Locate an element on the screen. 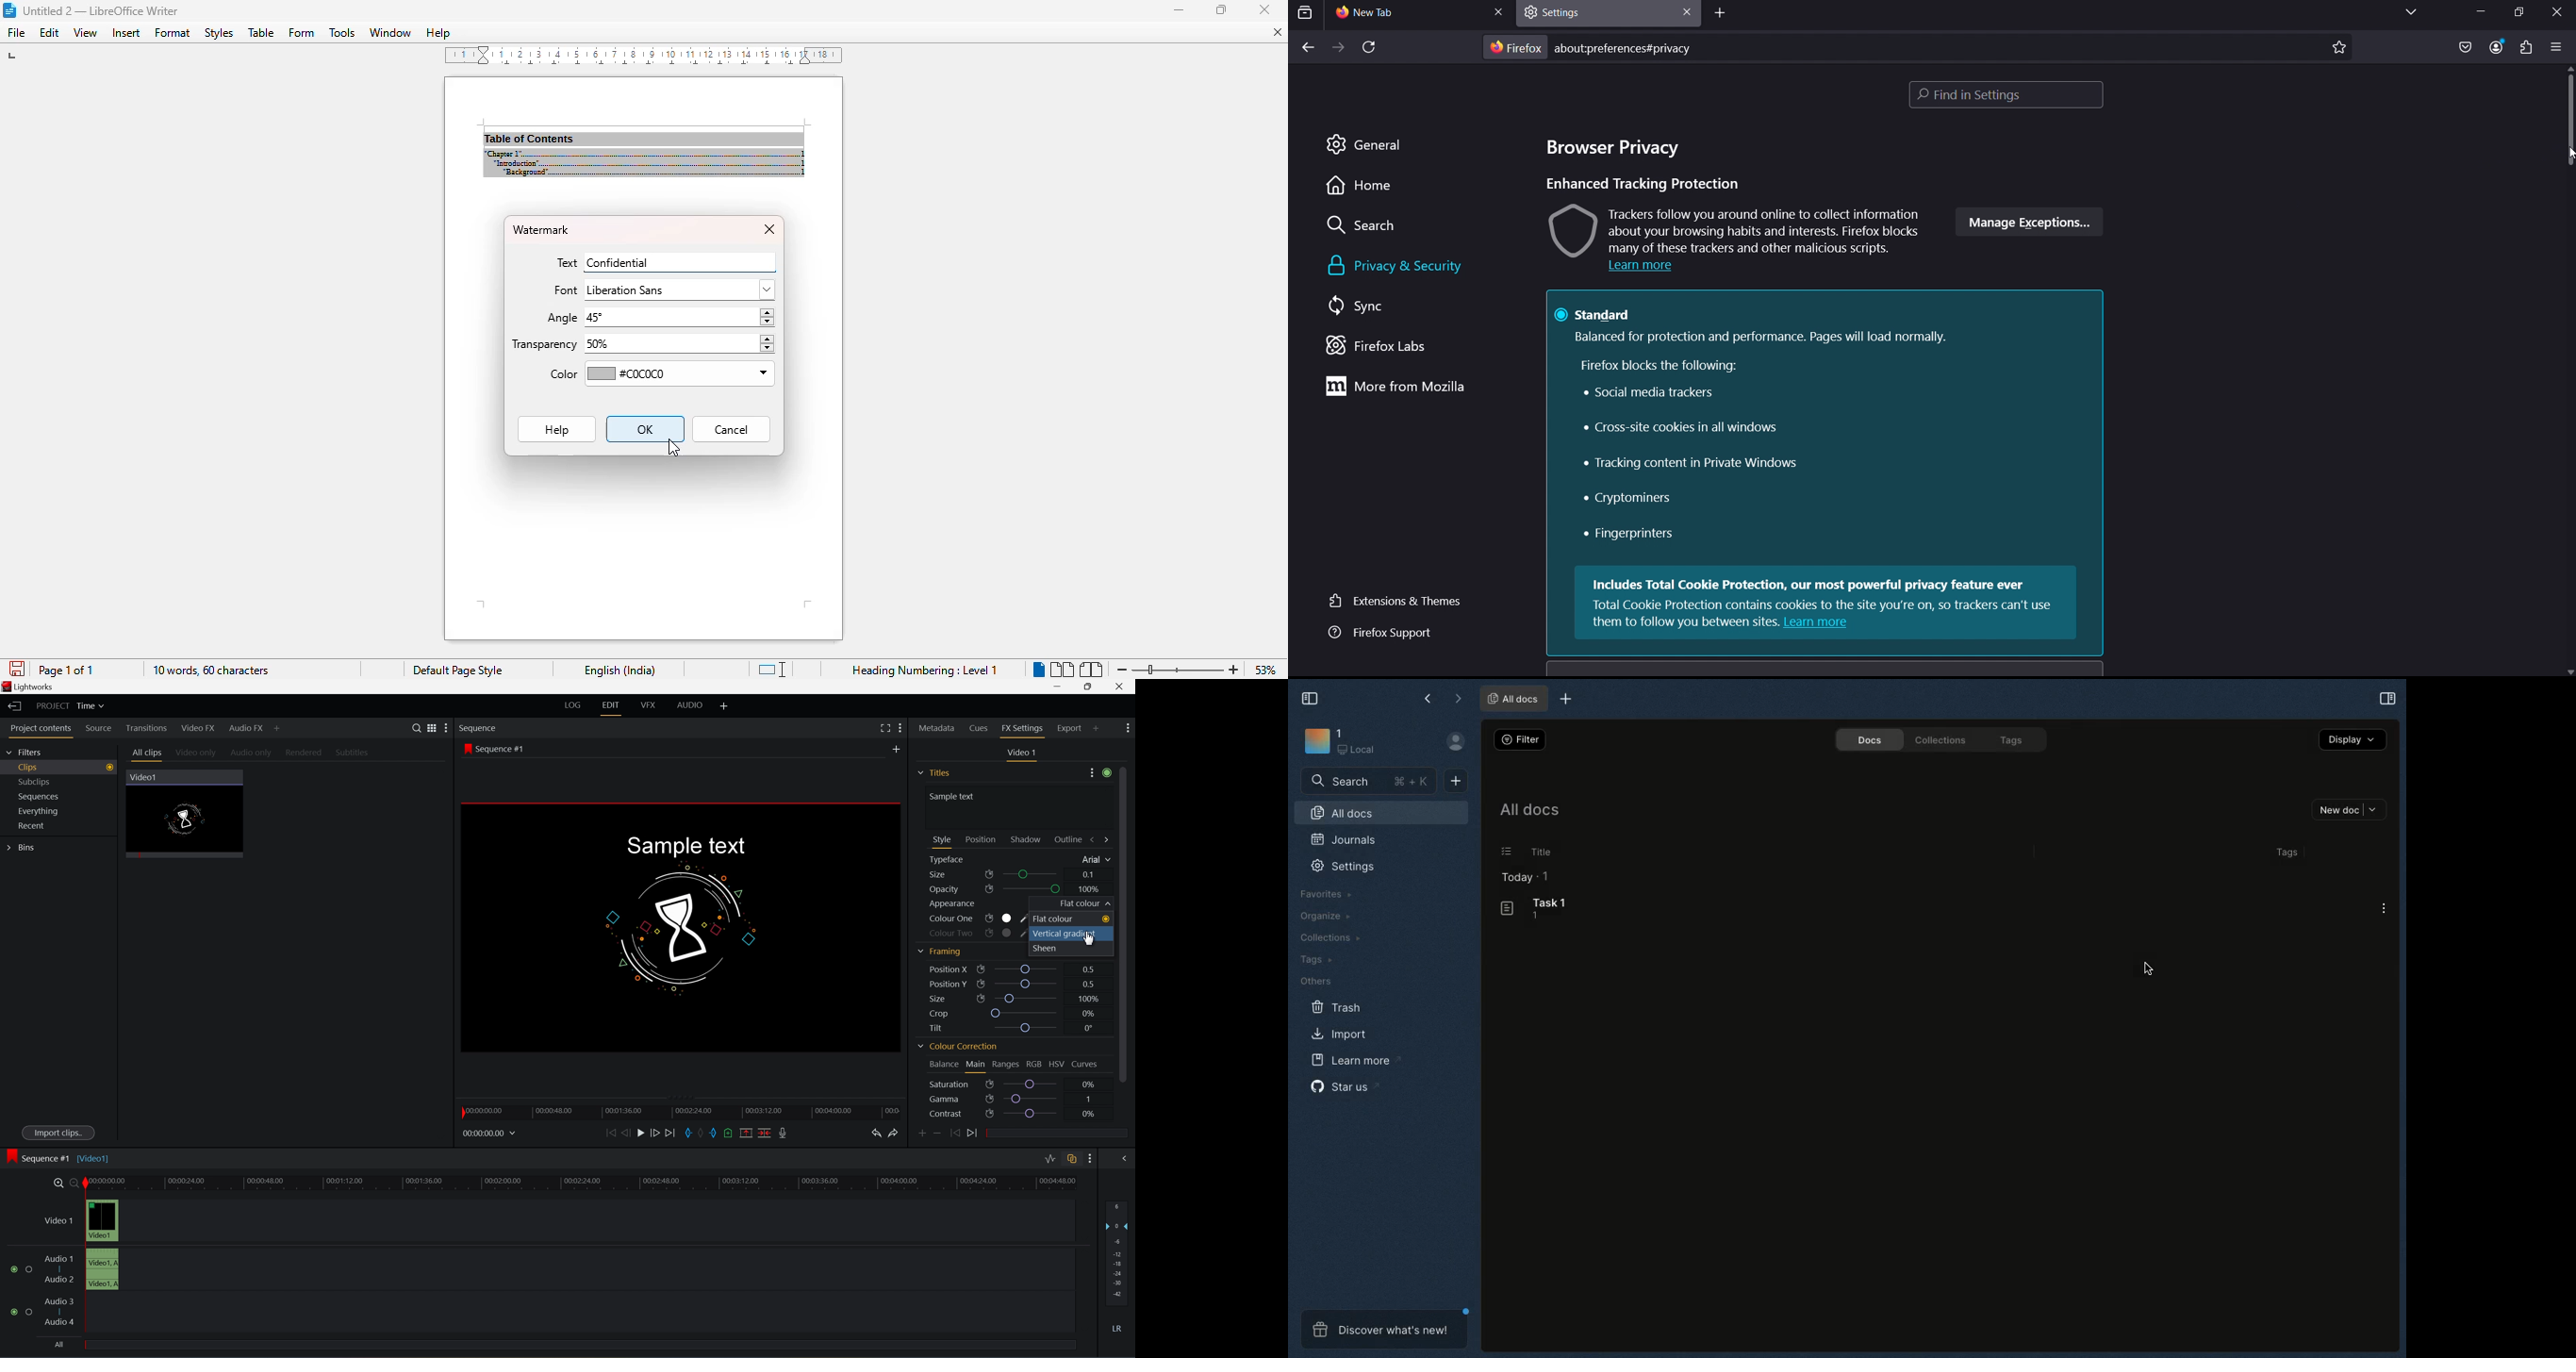  Find is located at coordinates (415, 727).